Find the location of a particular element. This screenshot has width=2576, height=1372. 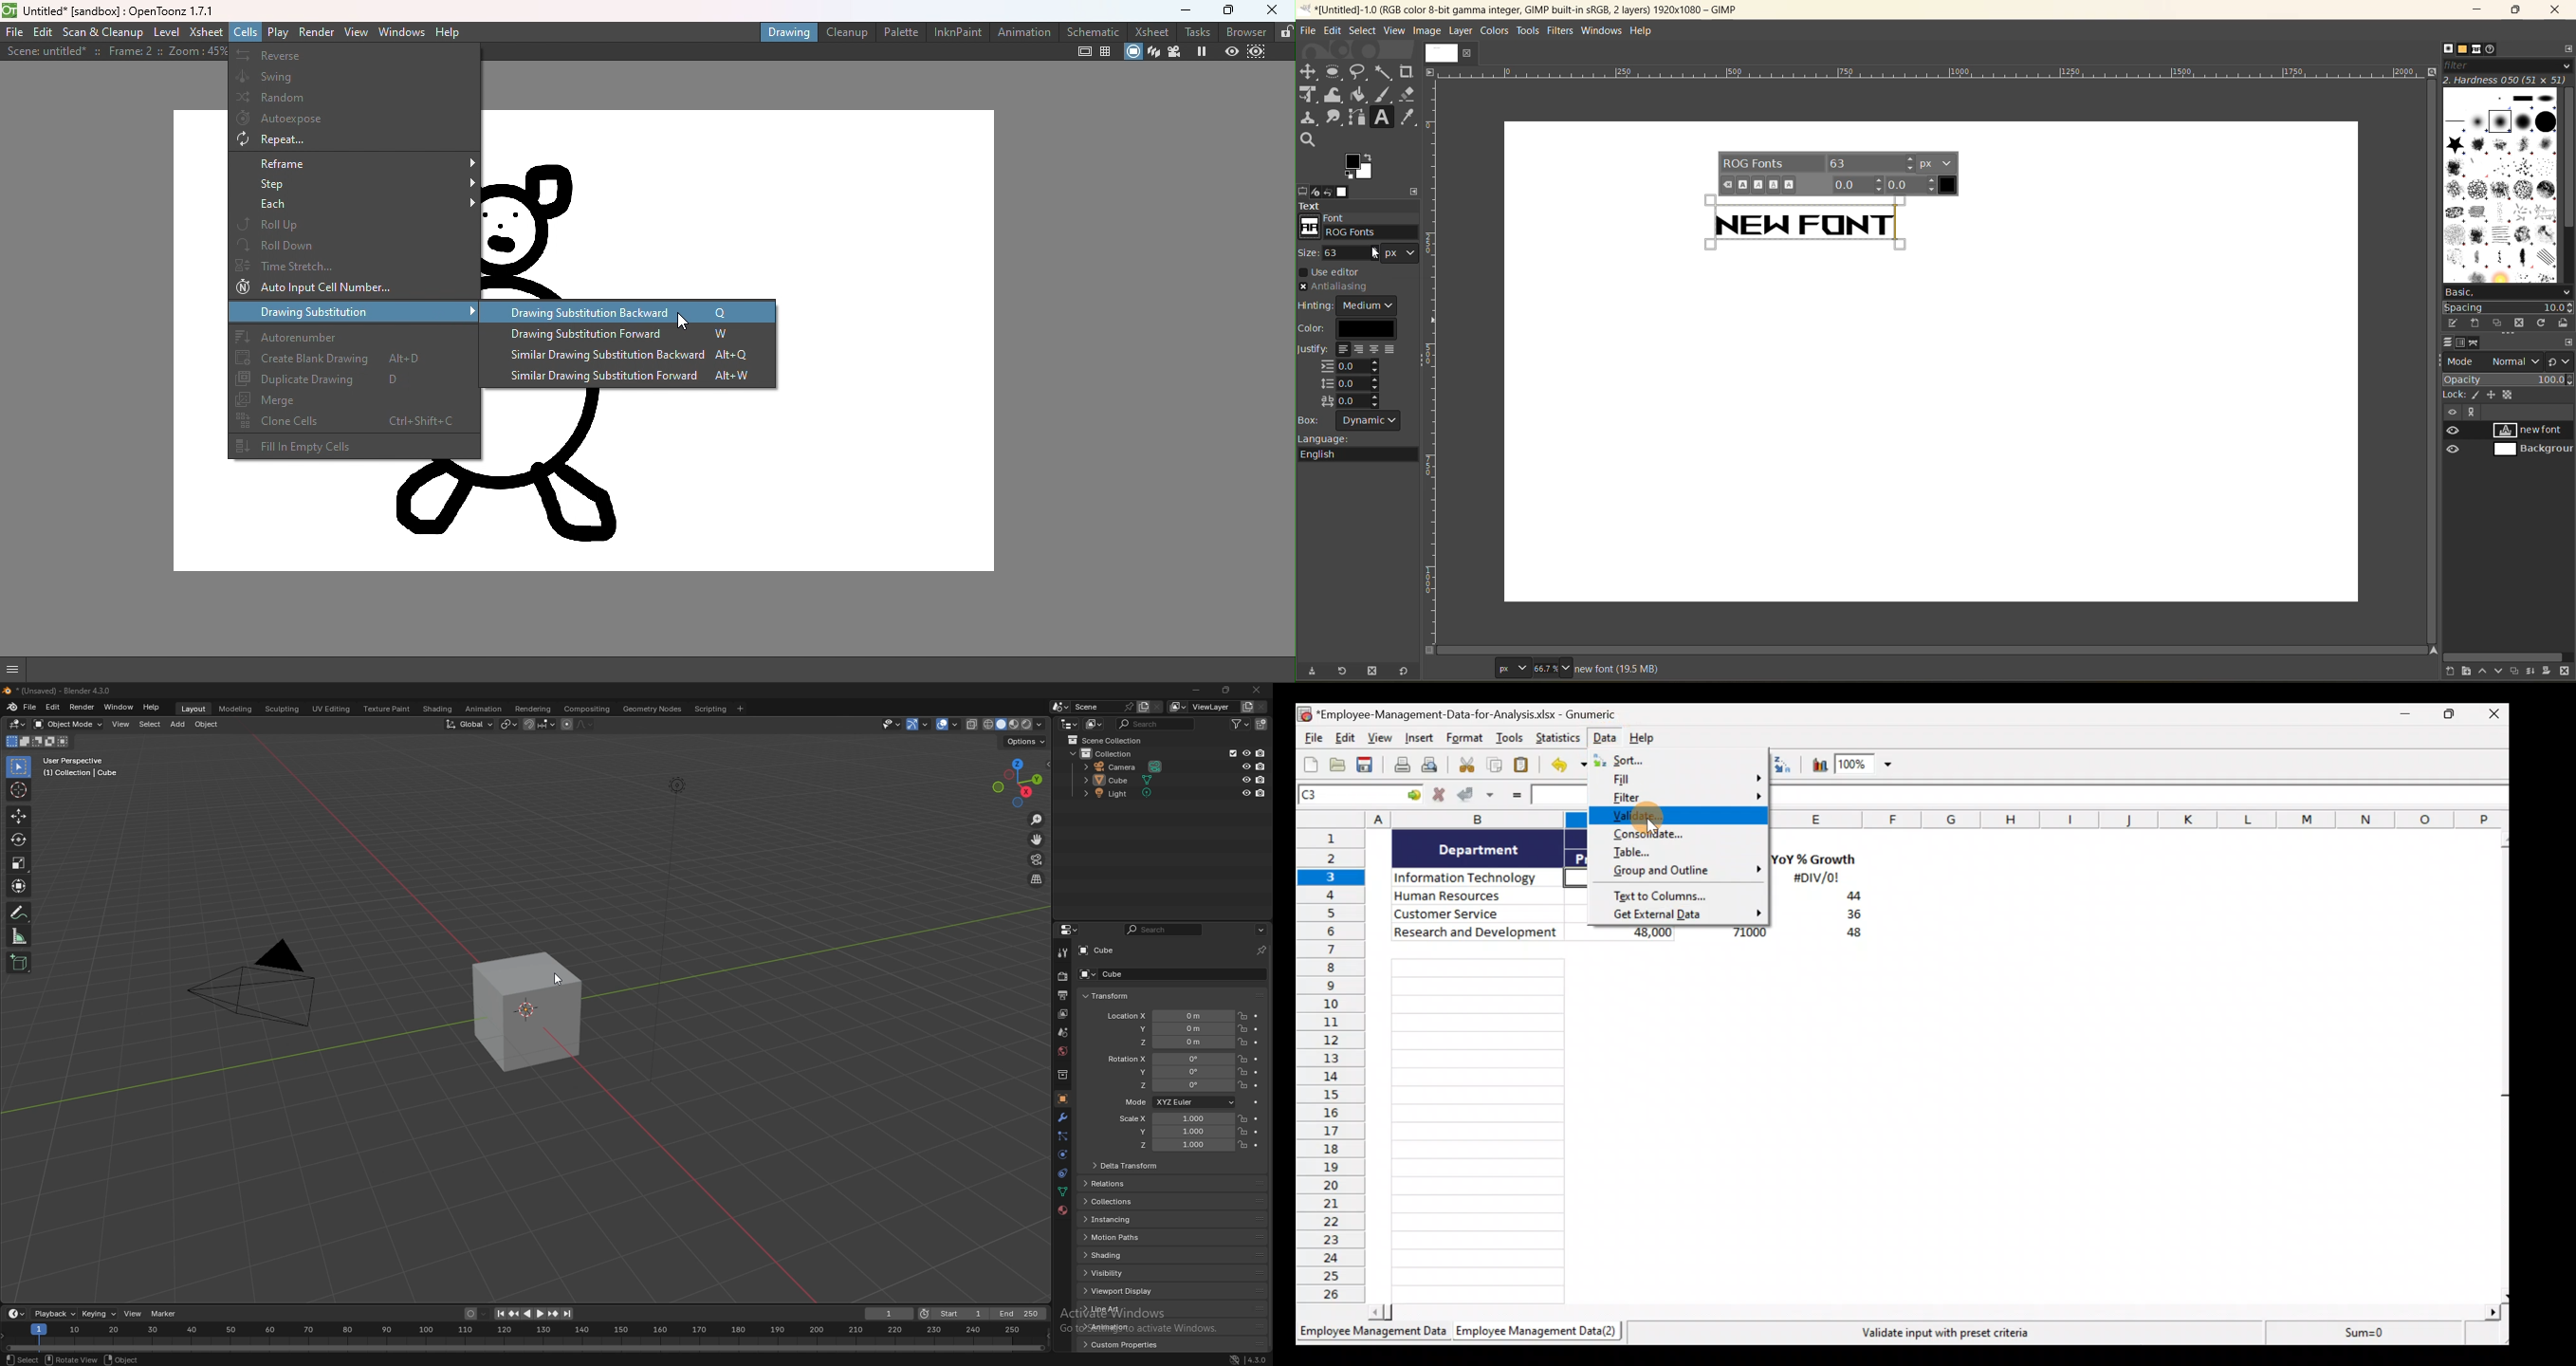

Get external data is located at coordinates (1679, 914).